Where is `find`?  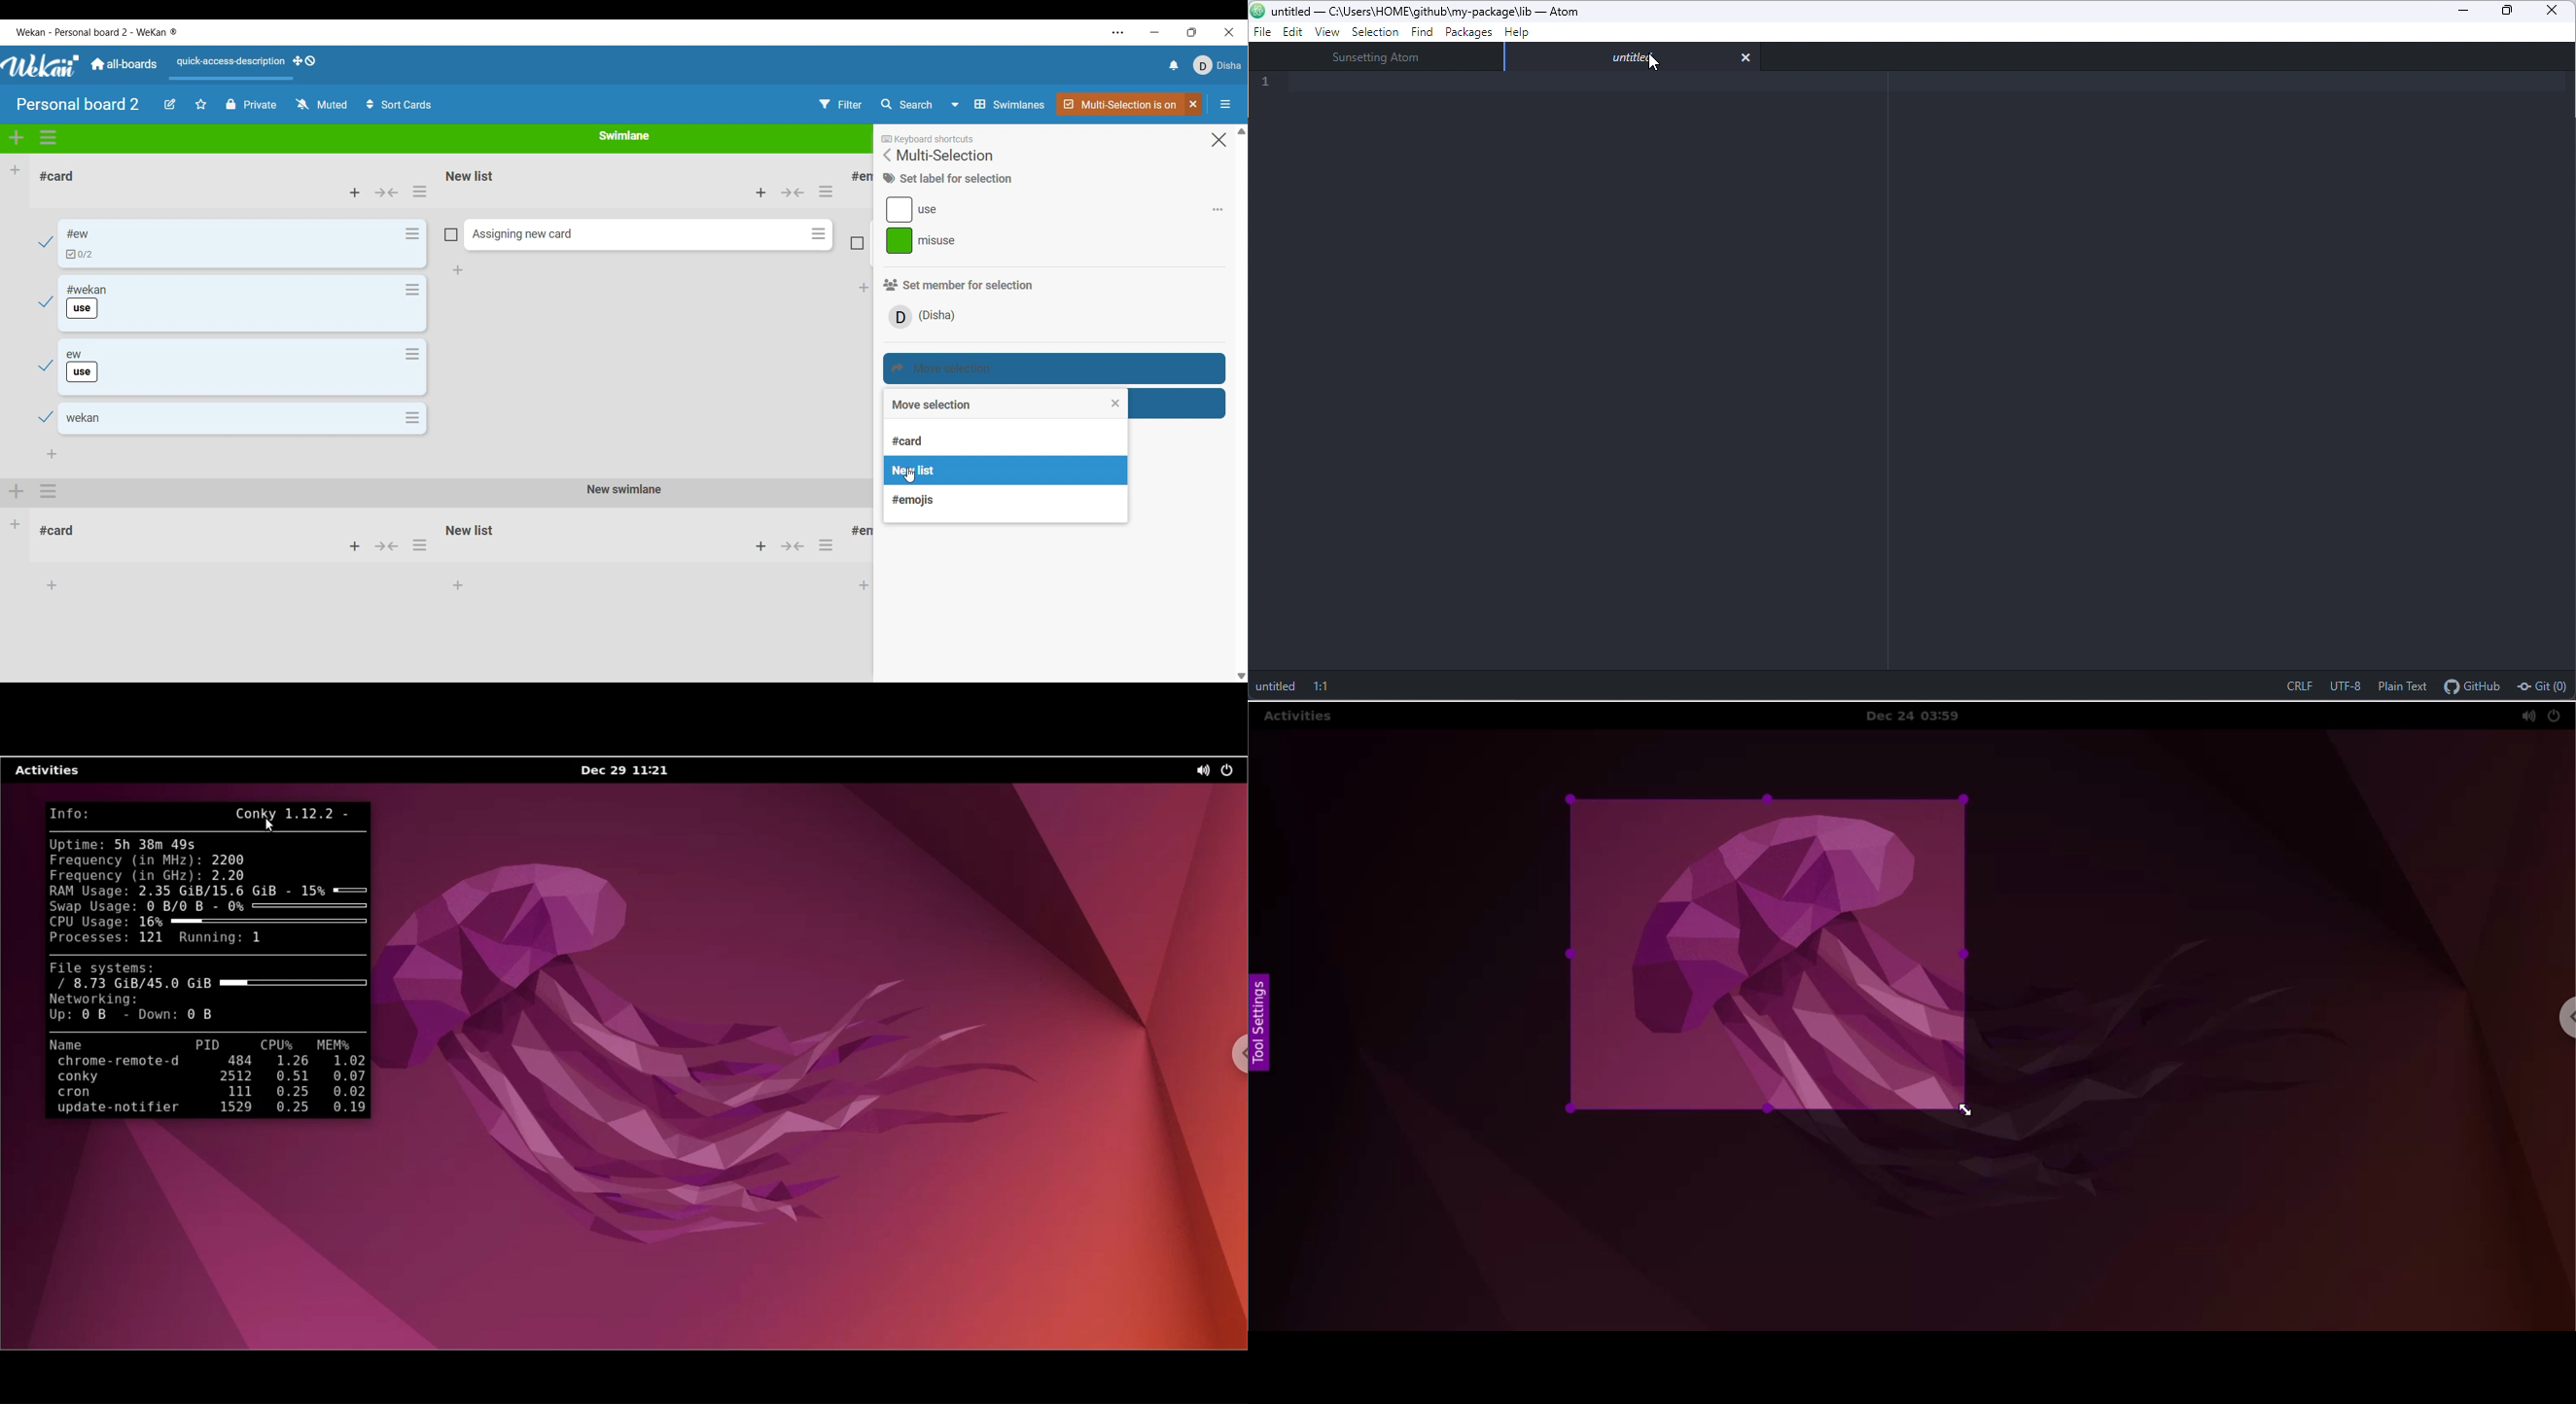
find is located at coordinates (1422, 33).